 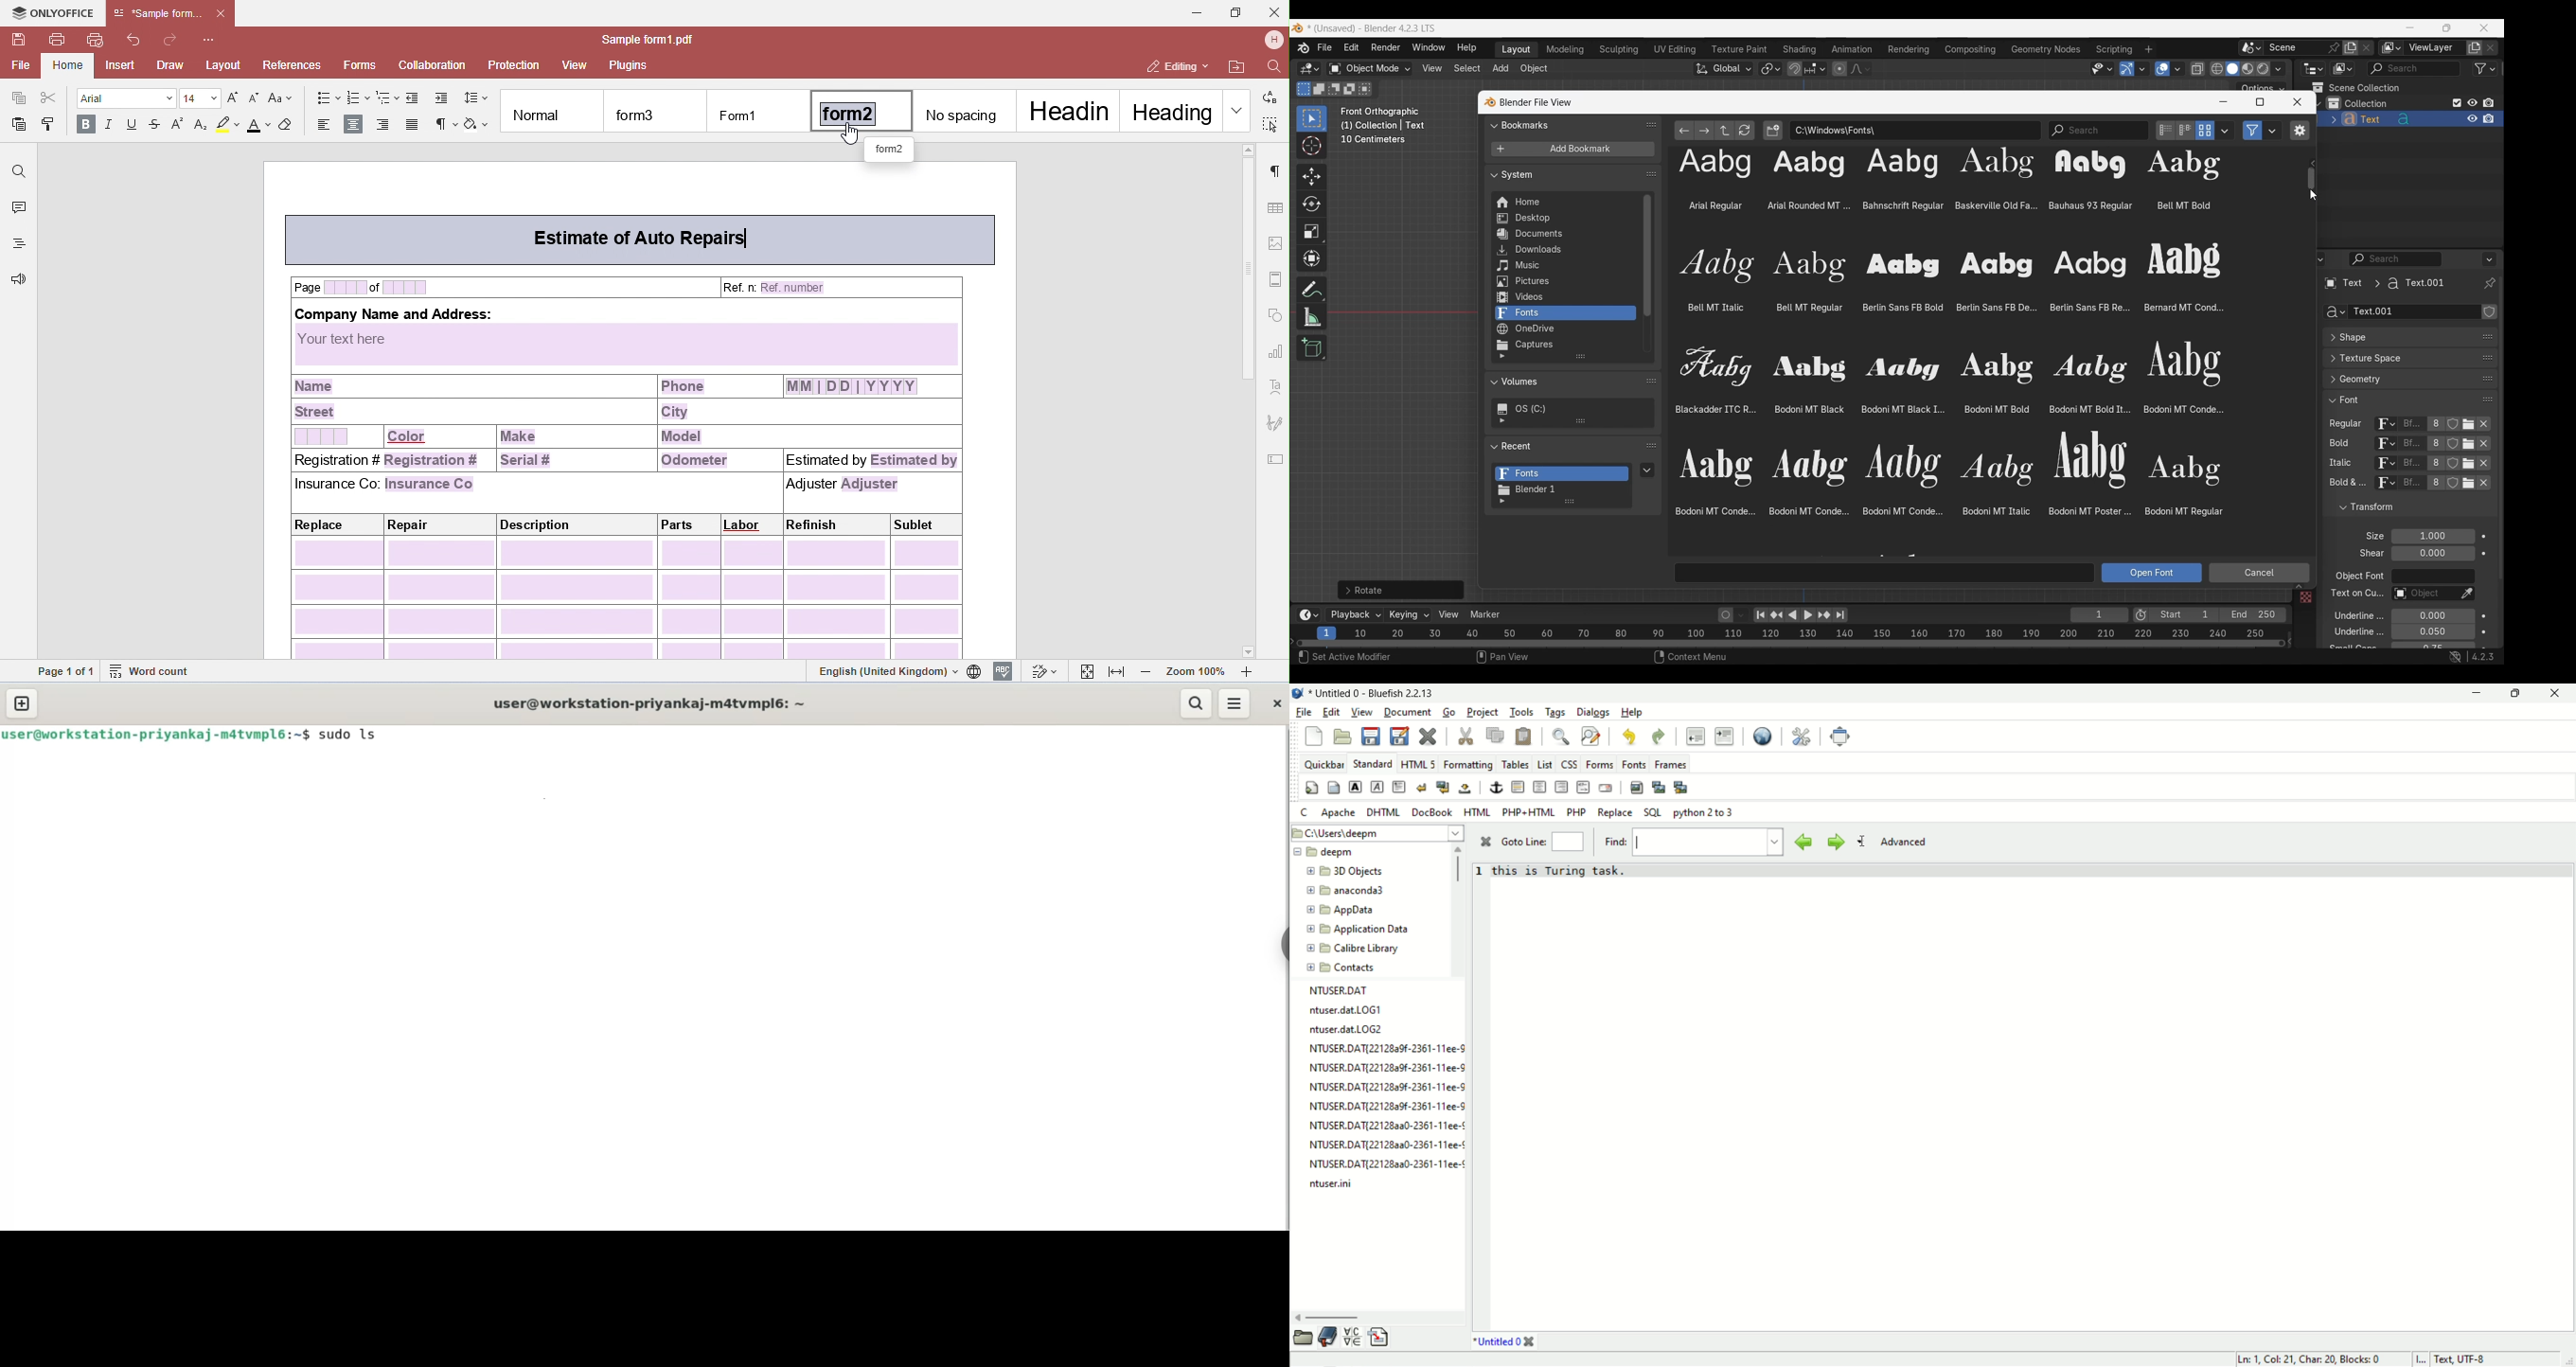 I want to click on The active workspace view layer showing in the window, so click(x=2392, y=47).